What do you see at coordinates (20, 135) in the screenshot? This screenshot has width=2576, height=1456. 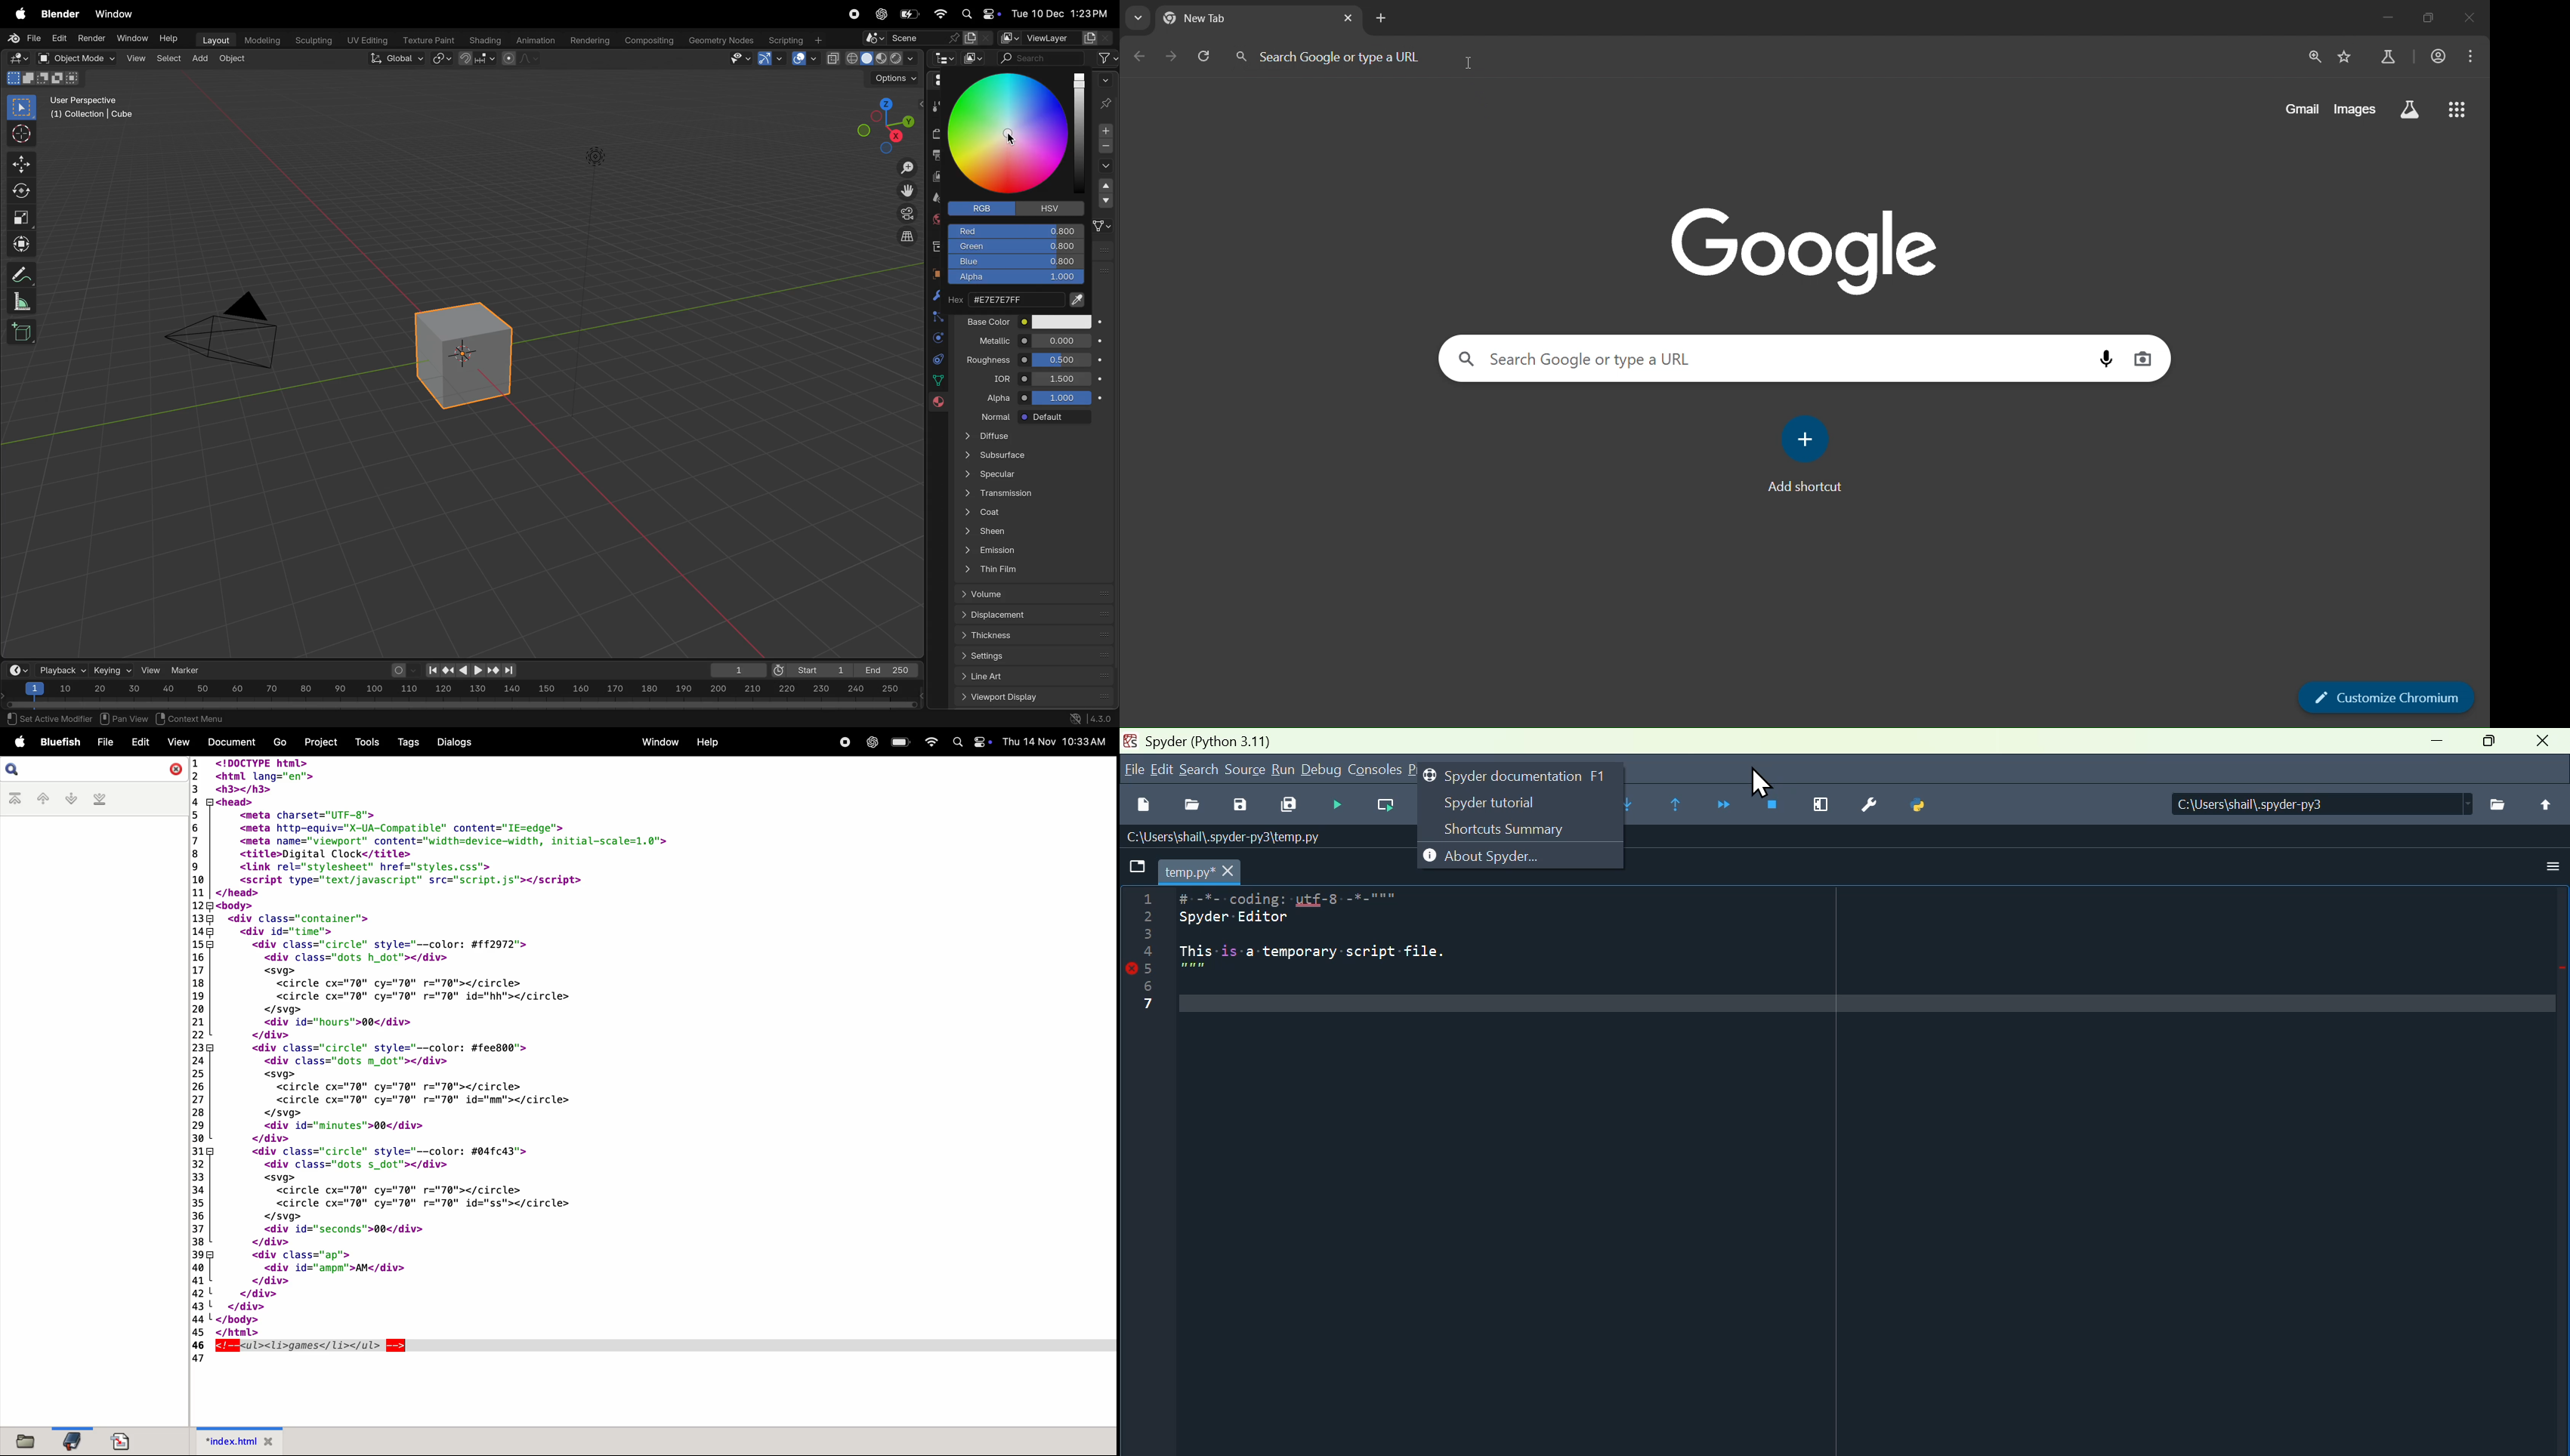 I see `cursor` at bounding box center [20, 135].